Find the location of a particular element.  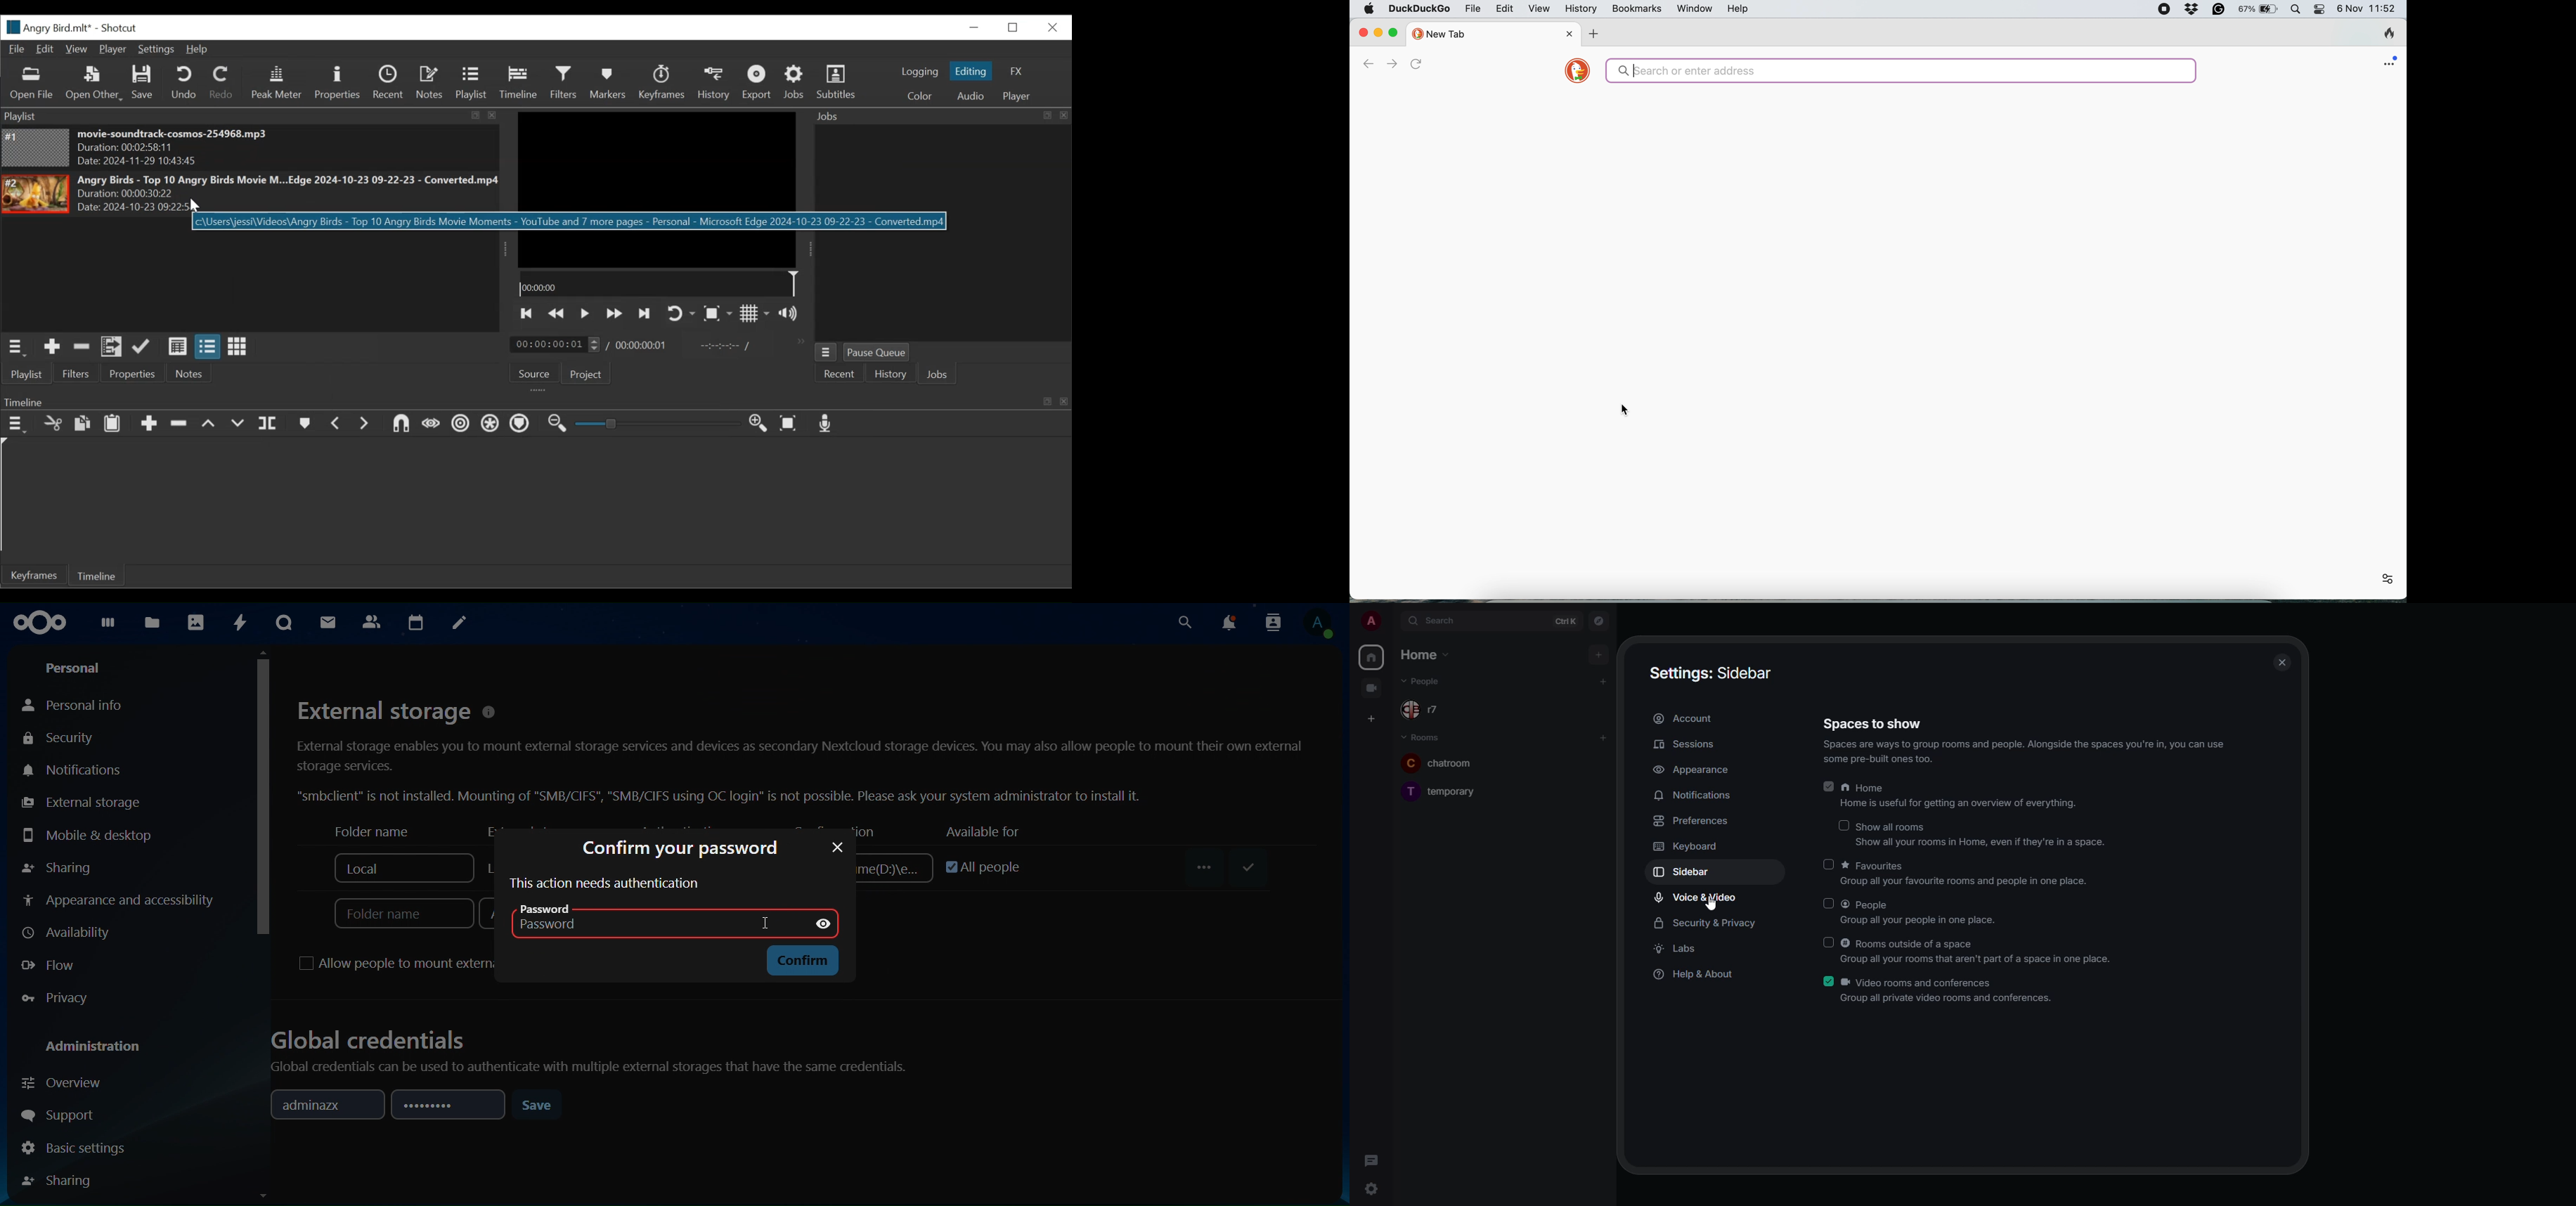

Split Playhead is located at coordinates (267, 424).